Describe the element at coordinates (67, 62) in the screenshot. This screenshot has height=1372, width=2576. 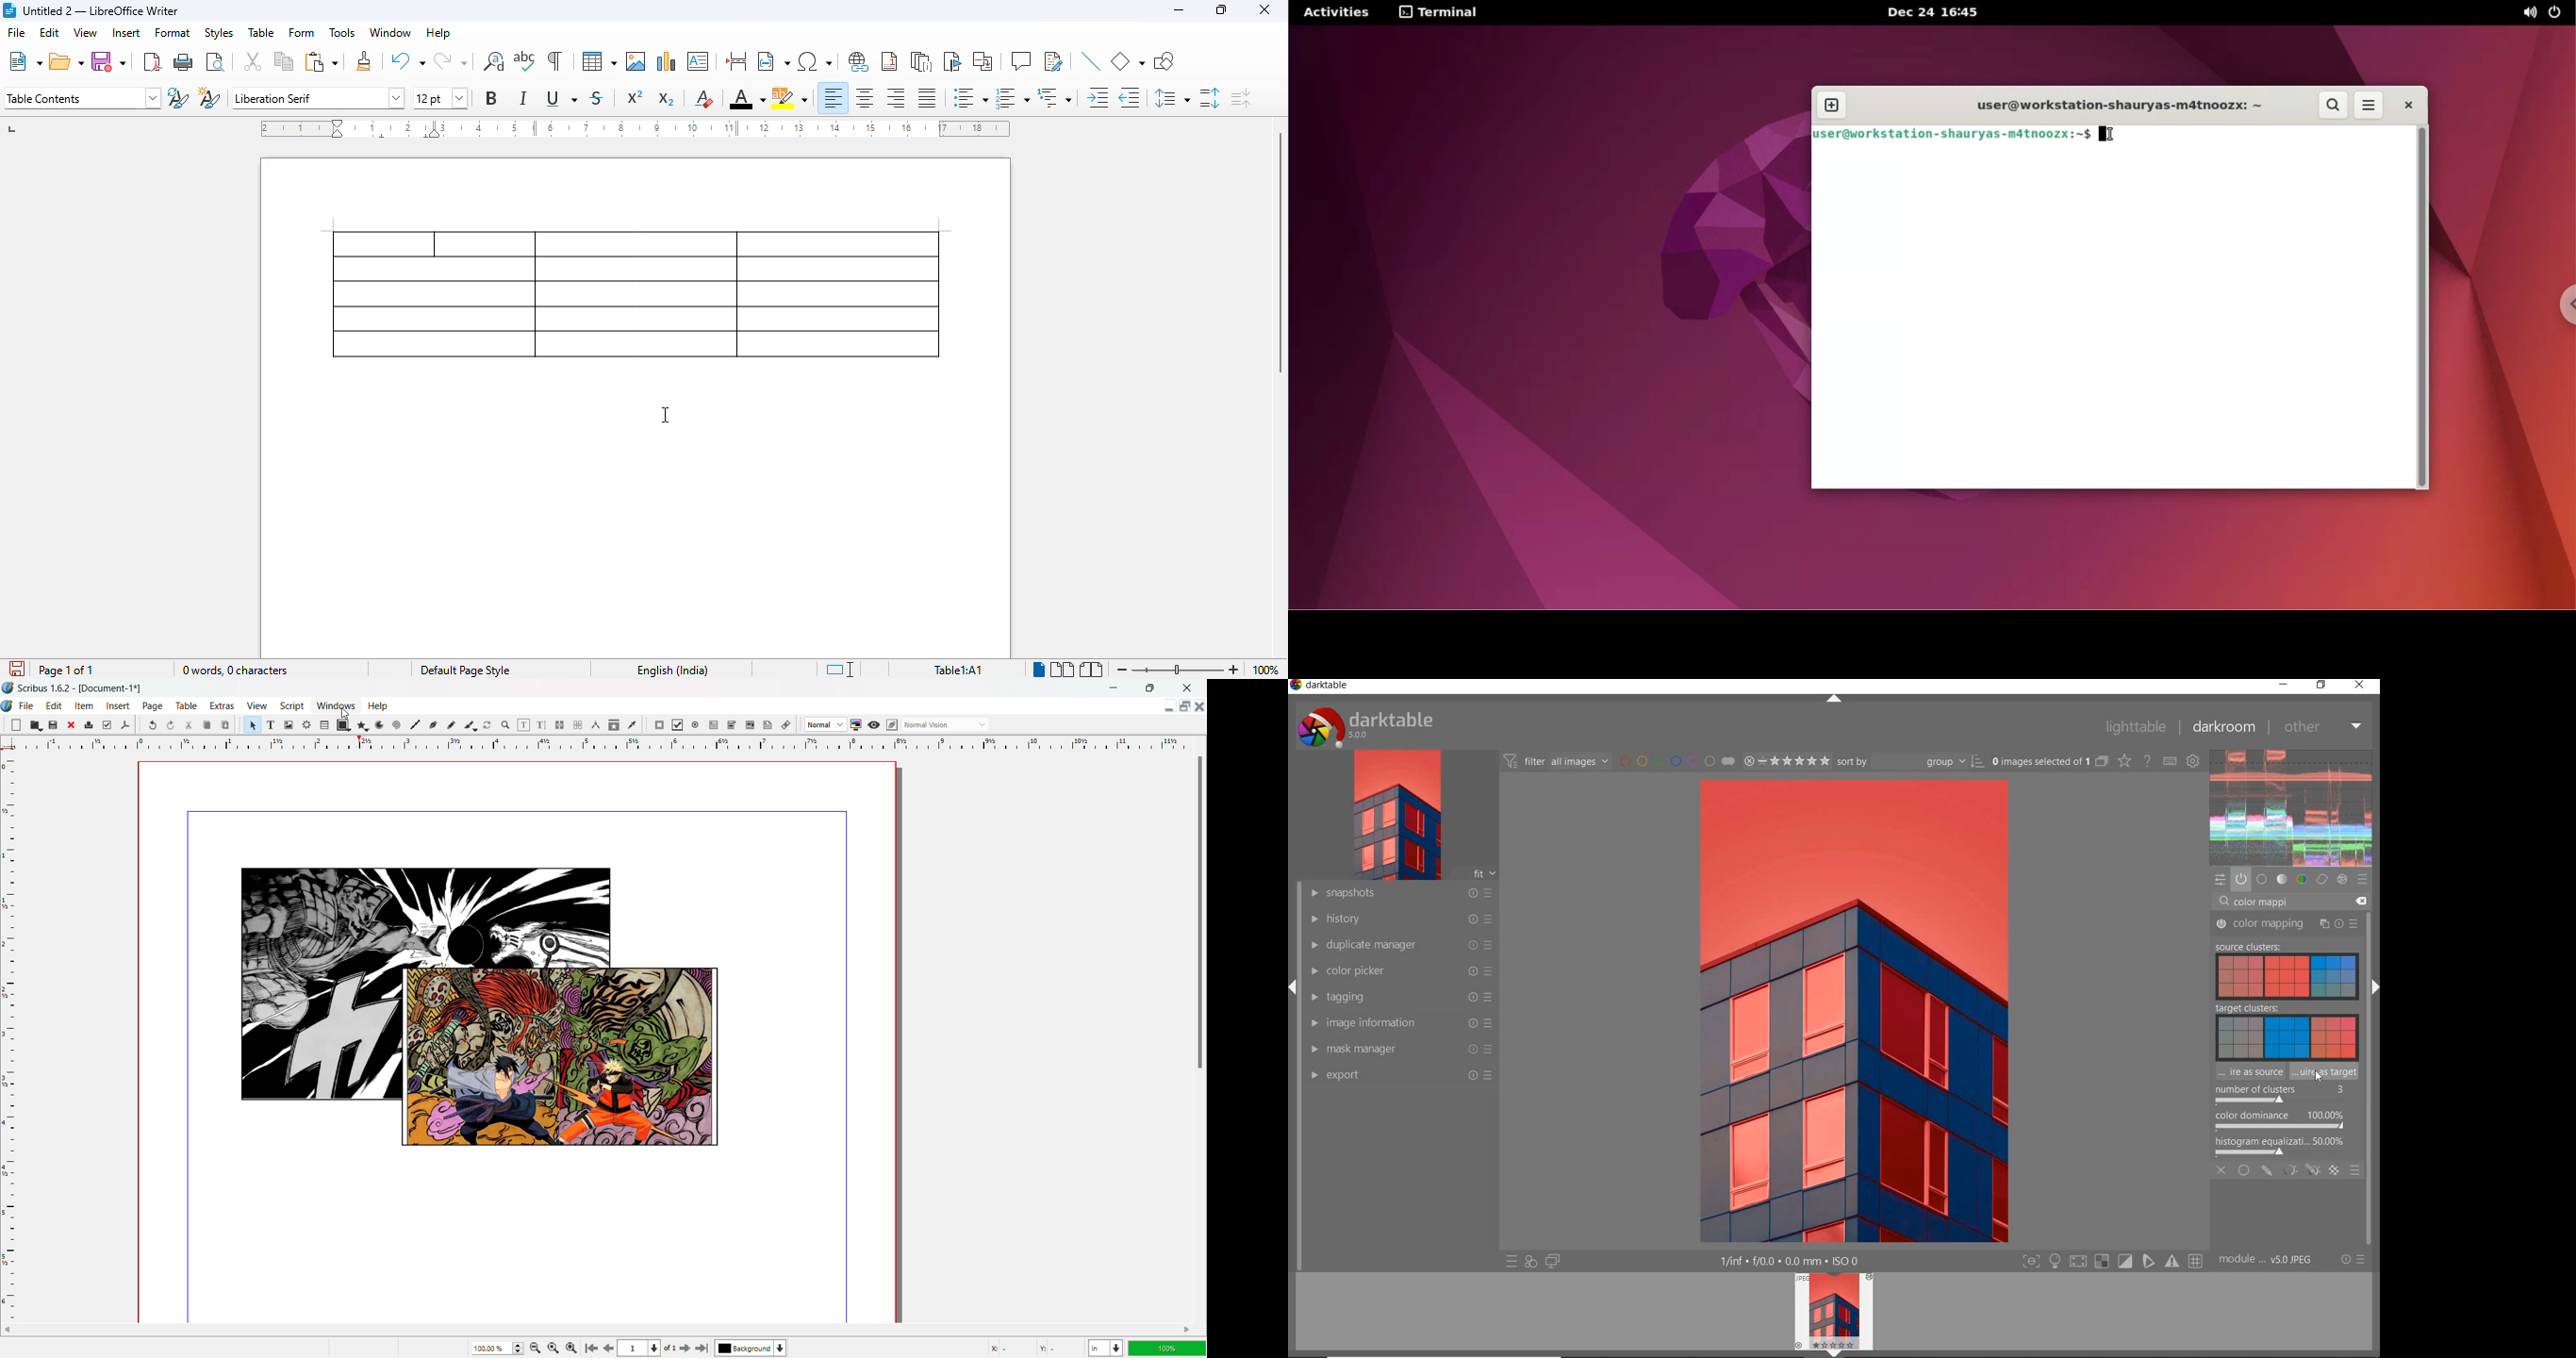
I see `open` at that location.